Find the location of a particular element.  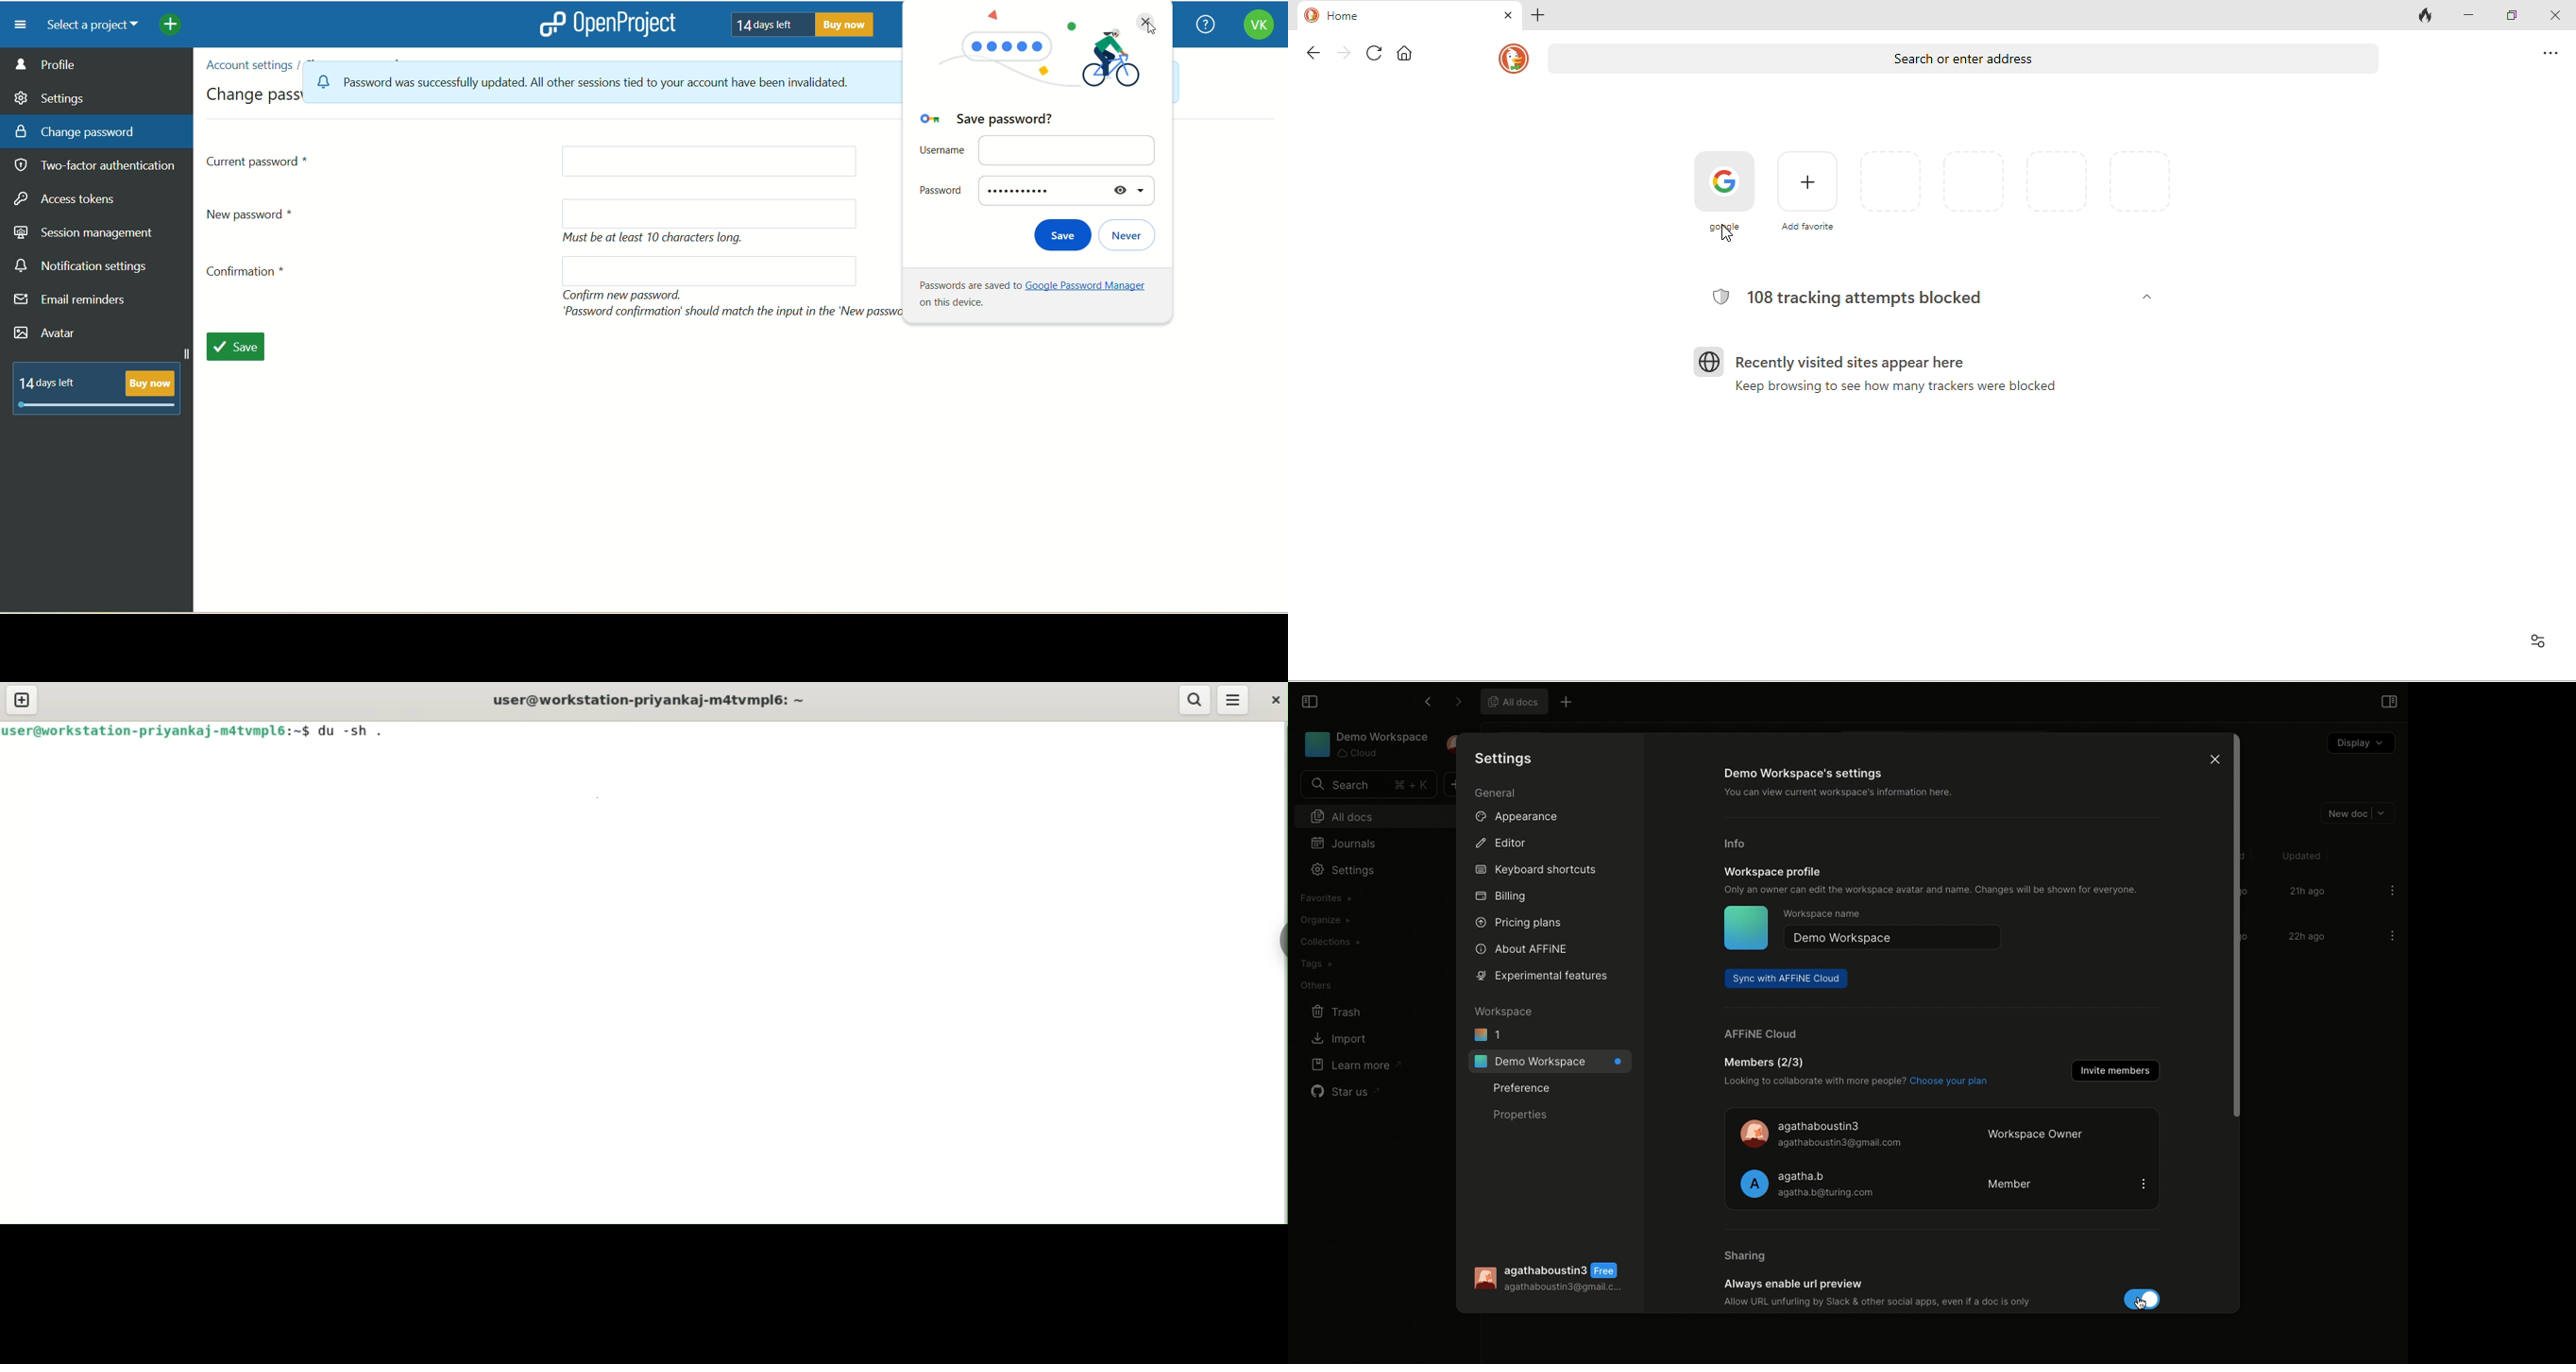

menu is located at coordinates (15, 24).